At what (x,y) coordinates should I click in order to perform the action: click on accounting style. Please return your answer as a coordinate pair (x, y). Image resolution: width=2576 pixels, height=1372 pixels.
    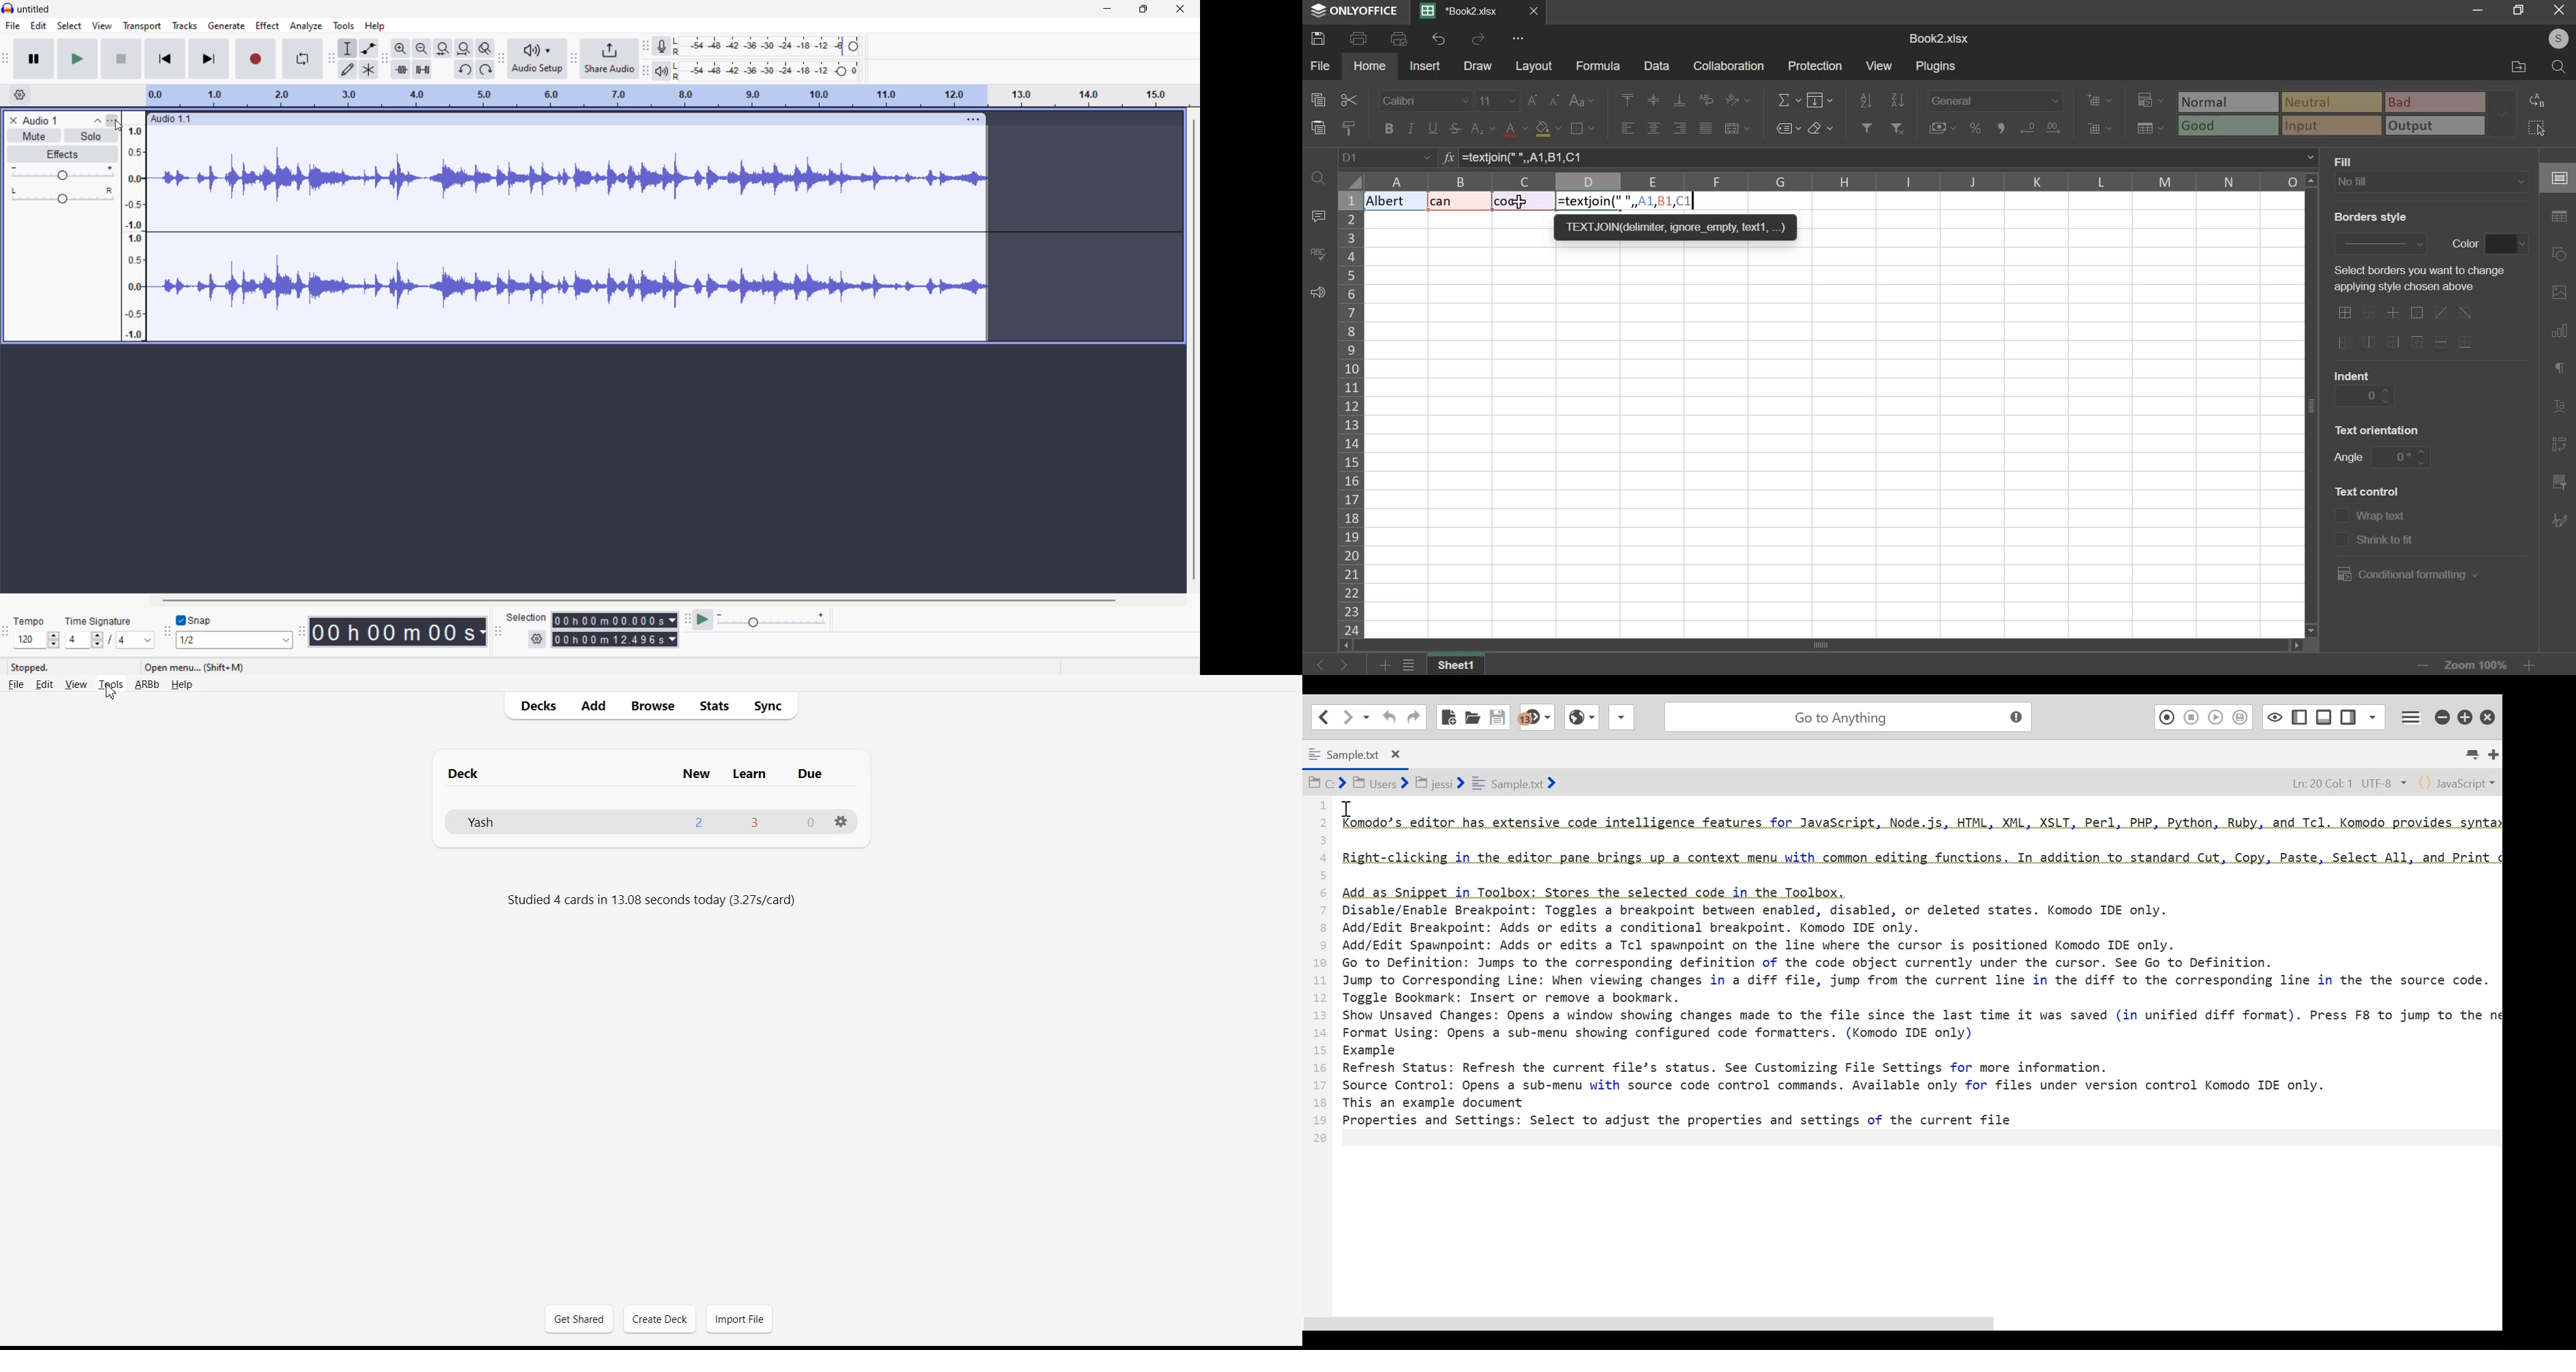
    Looking at the image, I should click on (1943, 127).